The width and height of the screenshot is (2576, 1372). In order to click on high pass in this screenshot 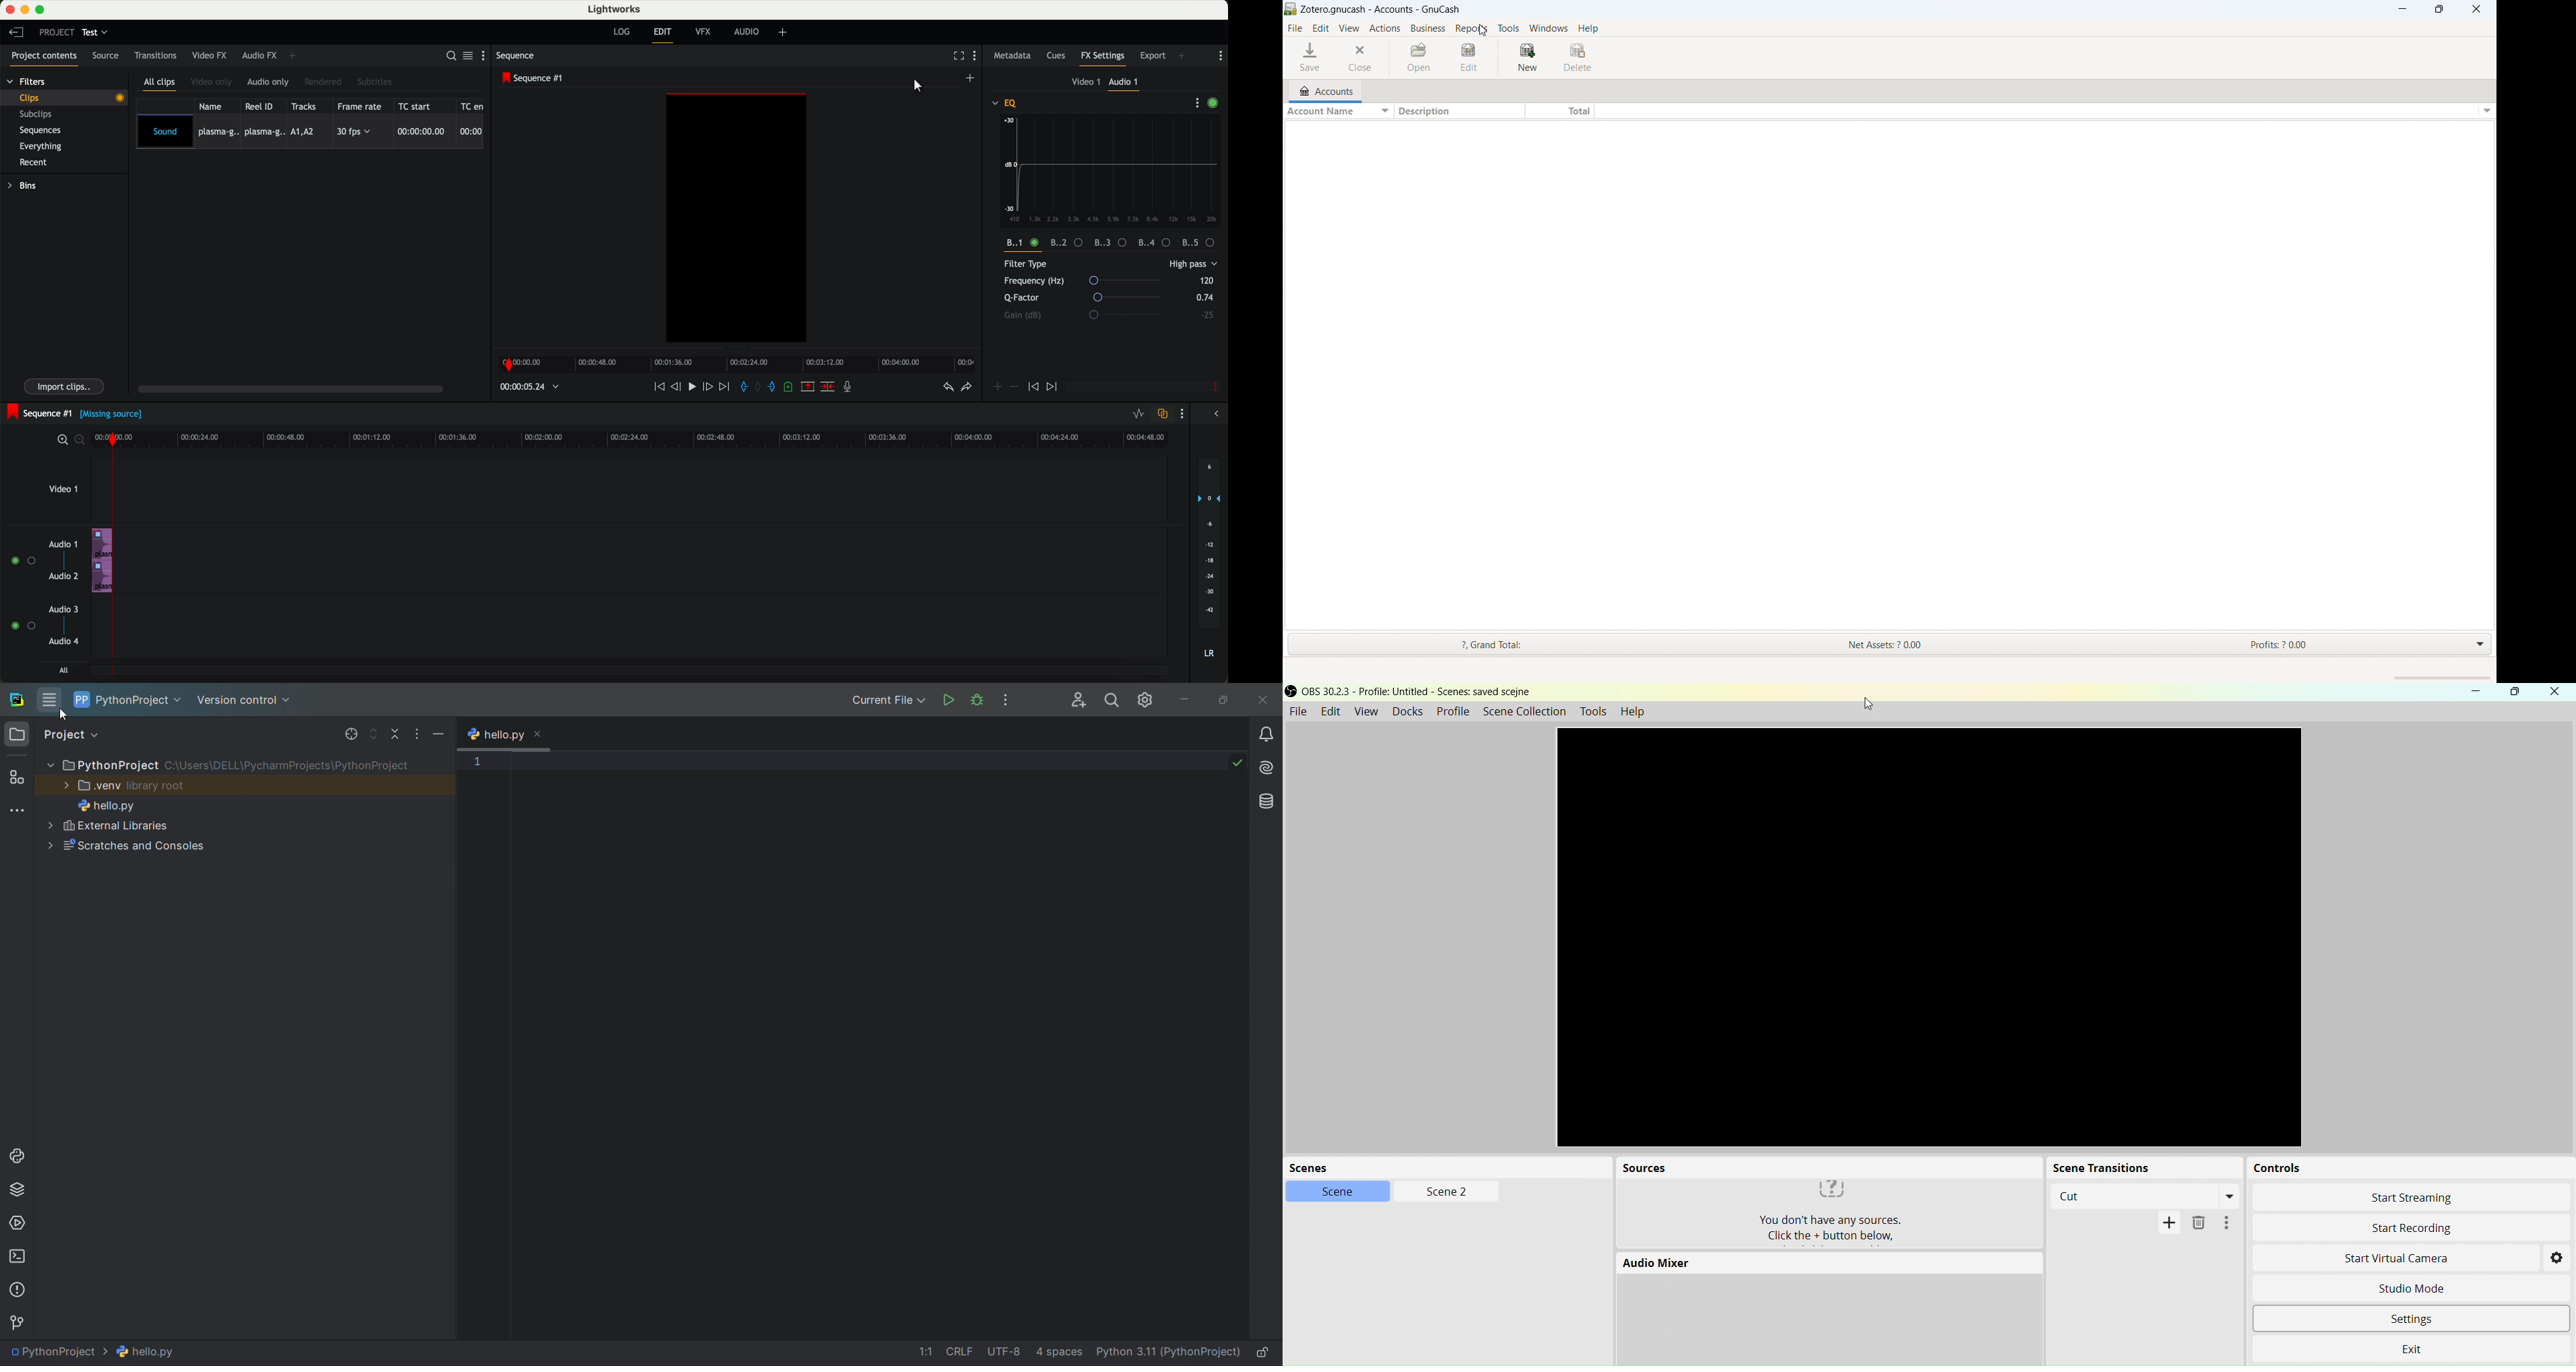, I will do `click(1192, 265)`.